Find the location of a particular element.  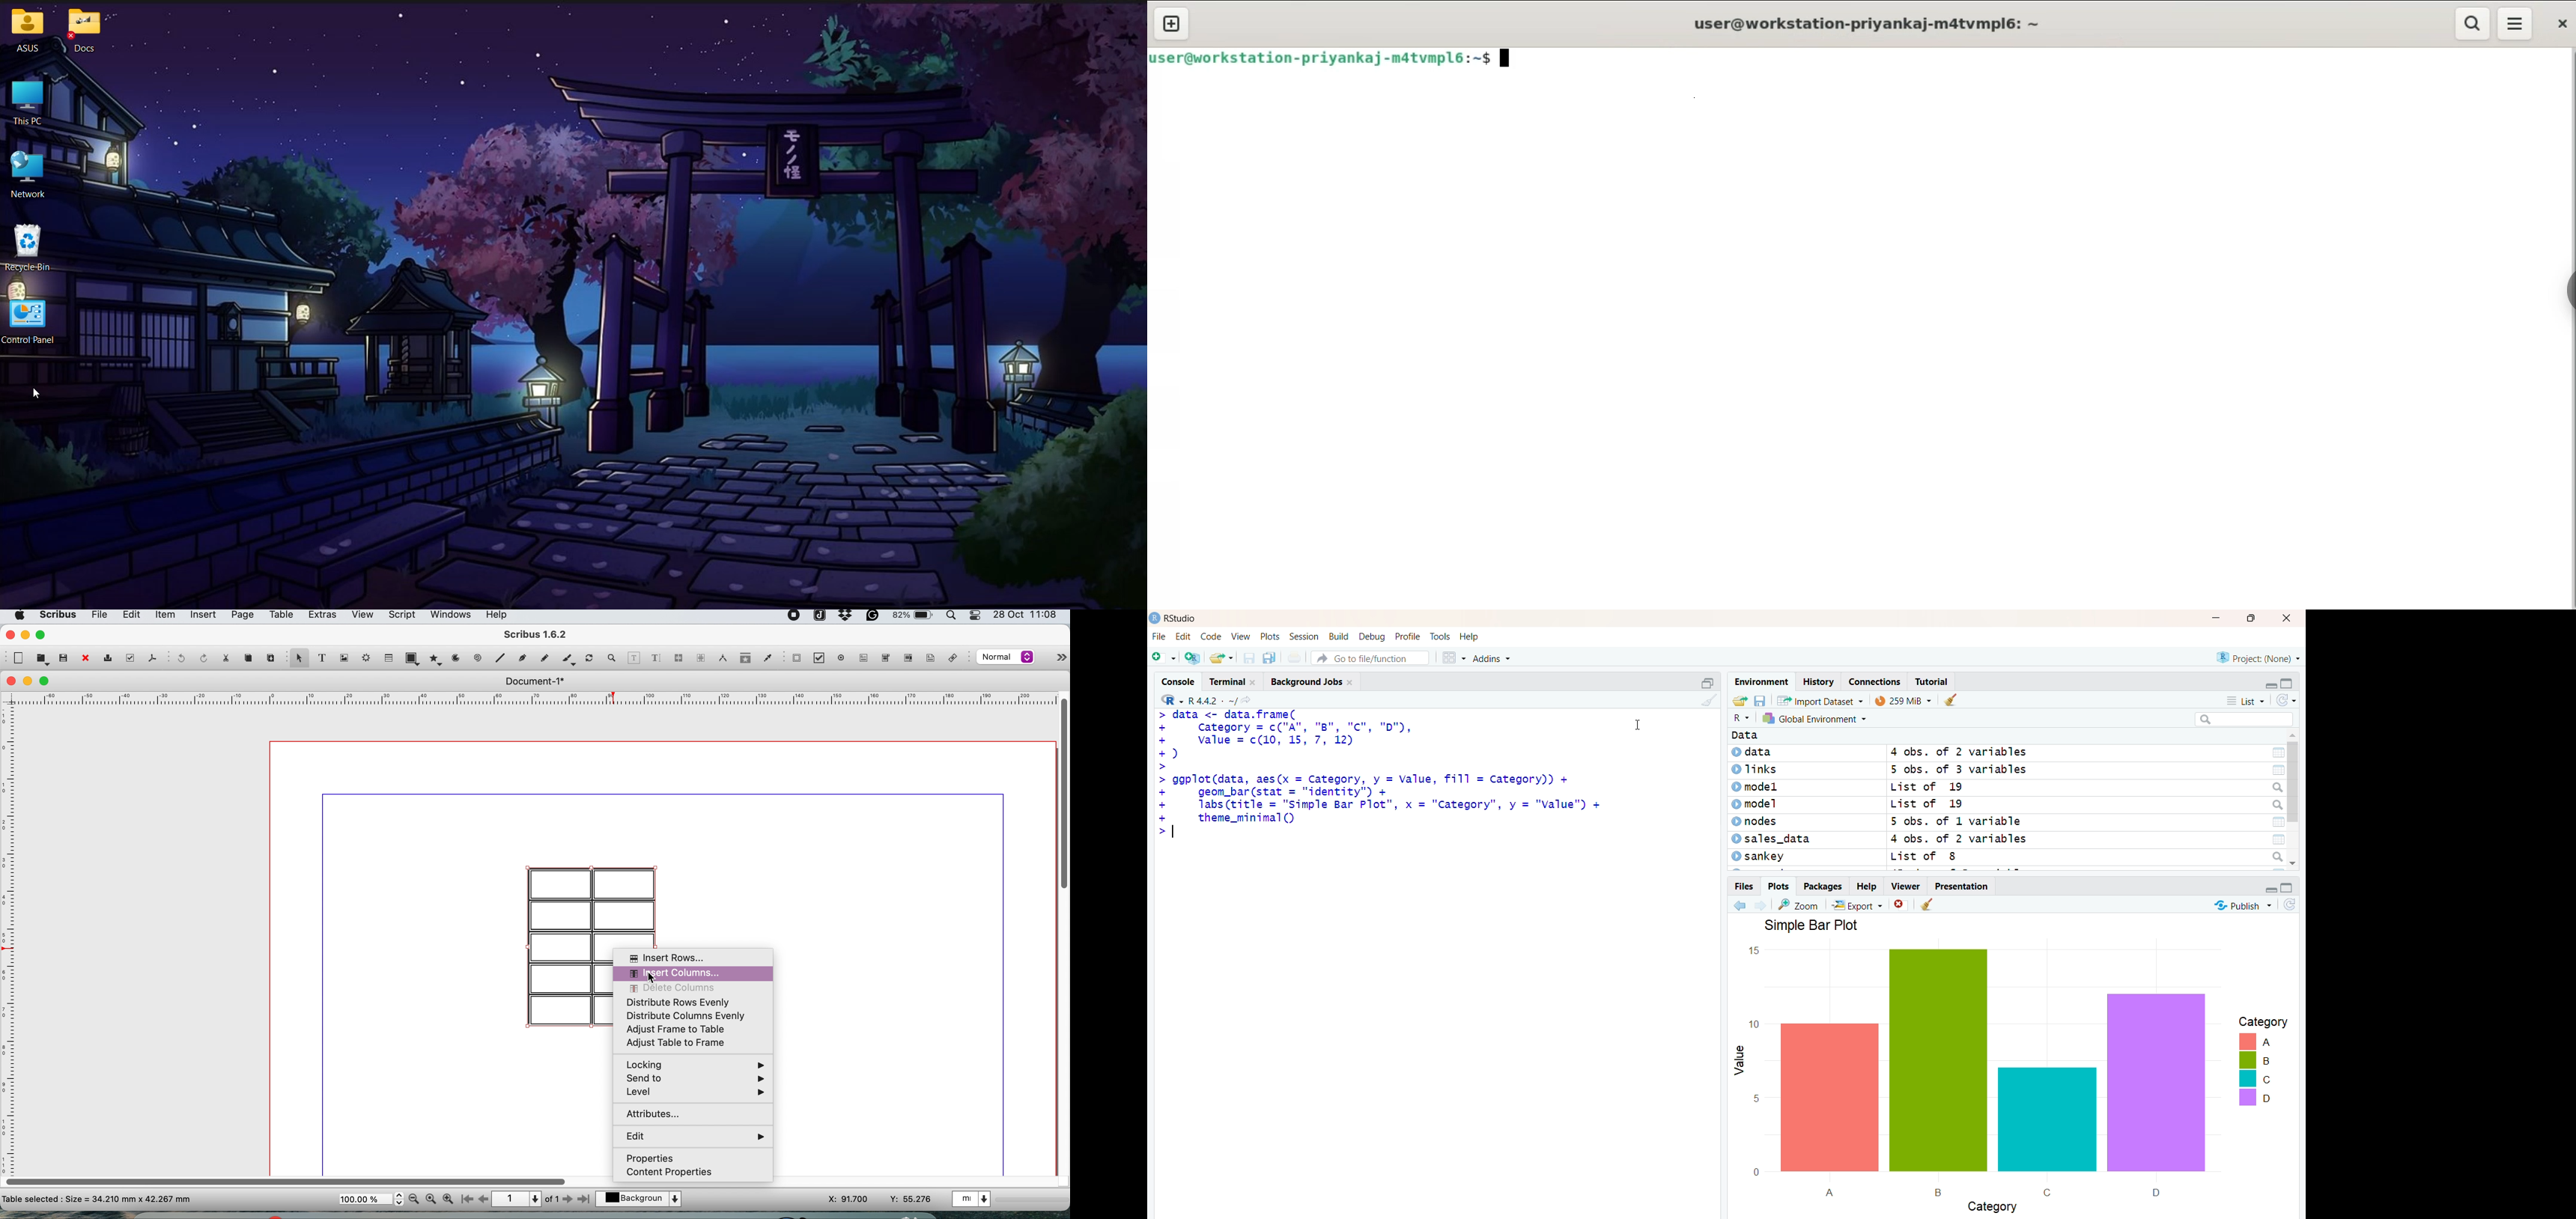

Console is located at coordinates (1181, 680).